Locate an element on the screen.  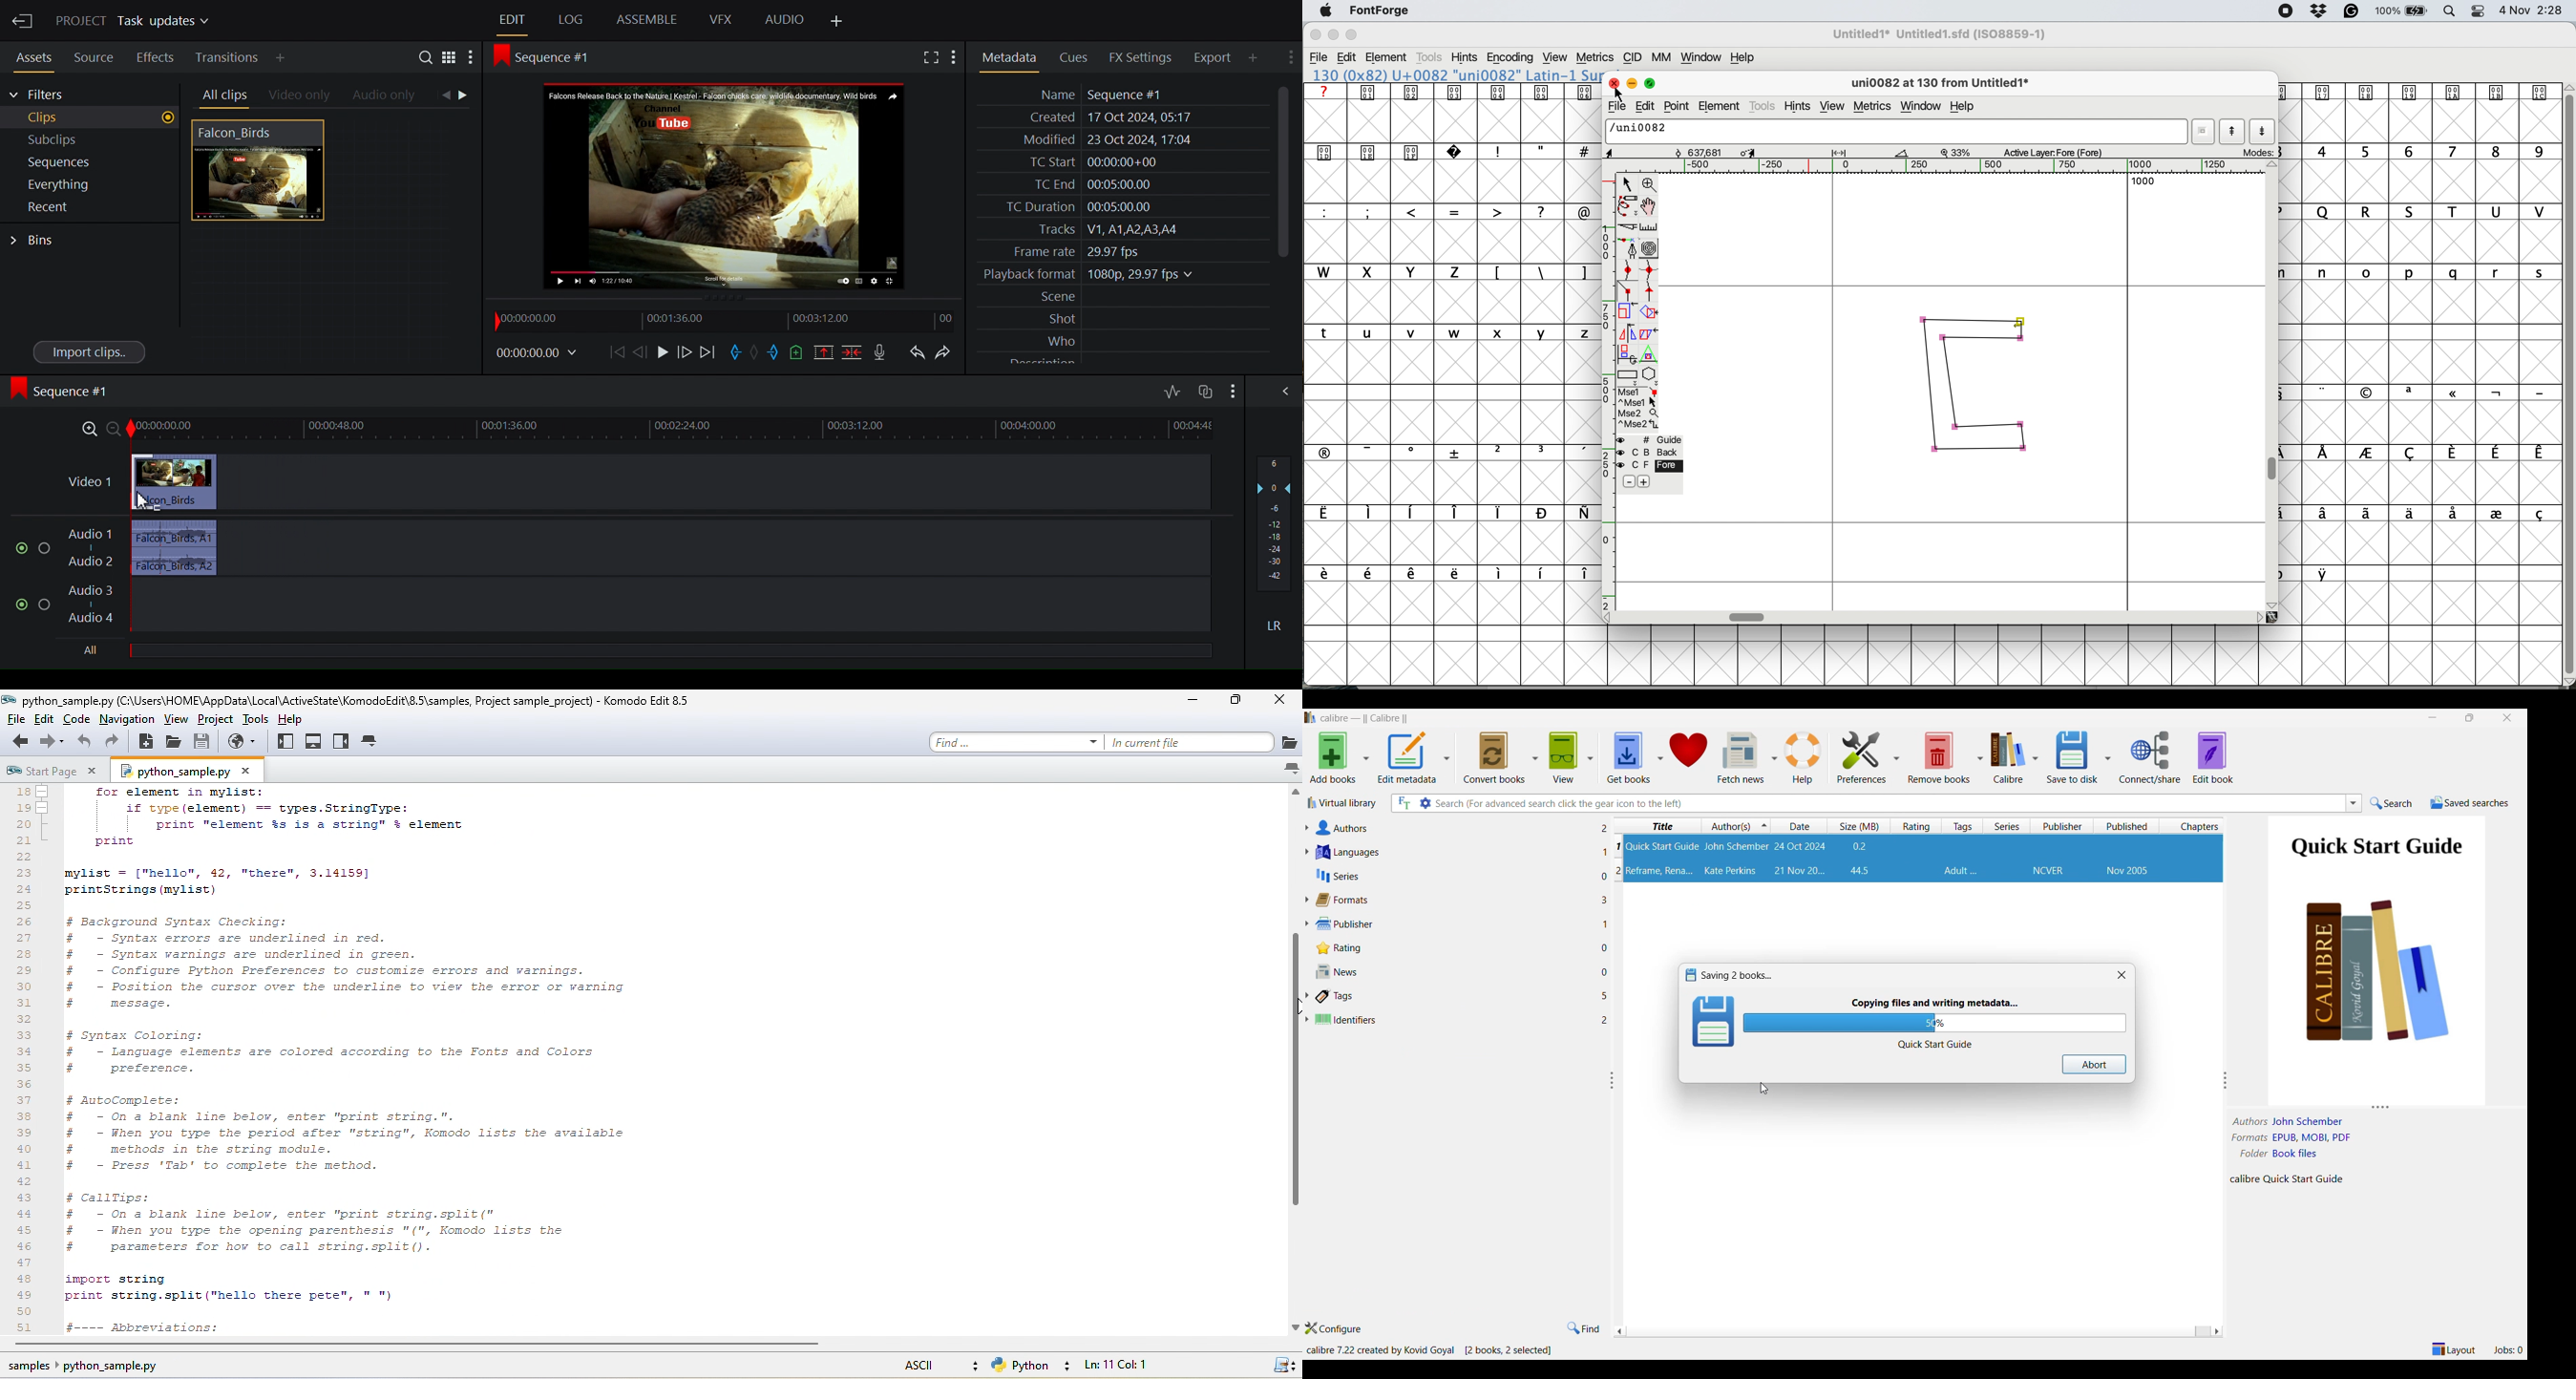
FX Settings is located at coordinates (1143, 57).